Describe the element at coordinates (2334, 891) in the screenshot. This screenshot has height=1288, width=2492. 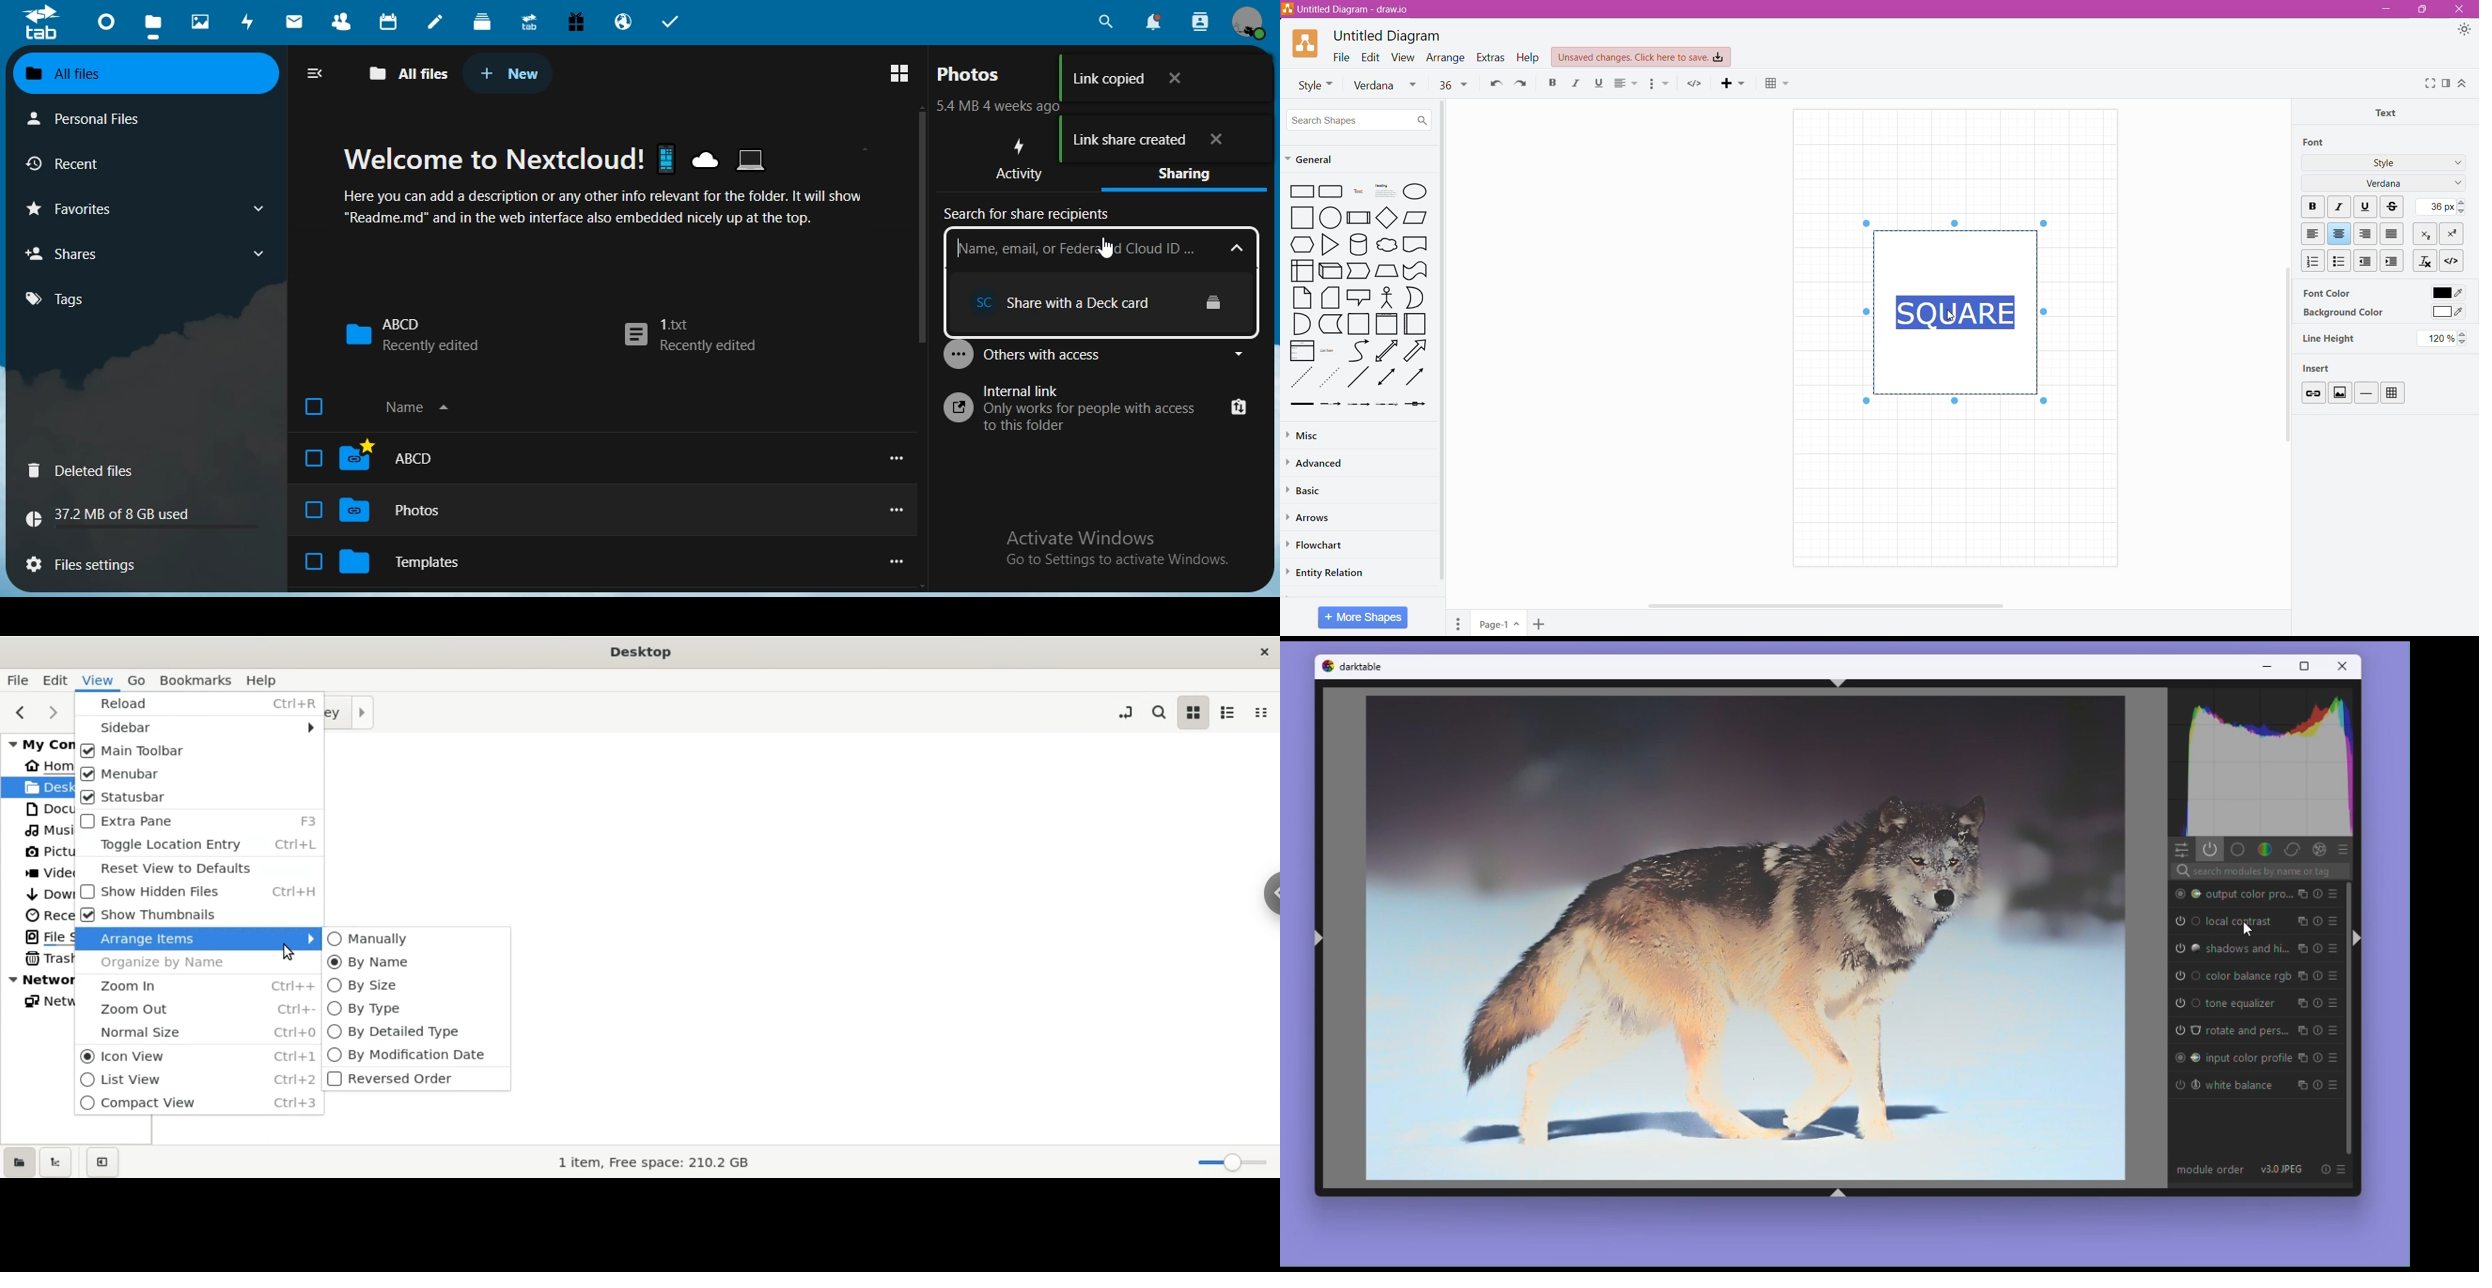
I see `presets` at that location.